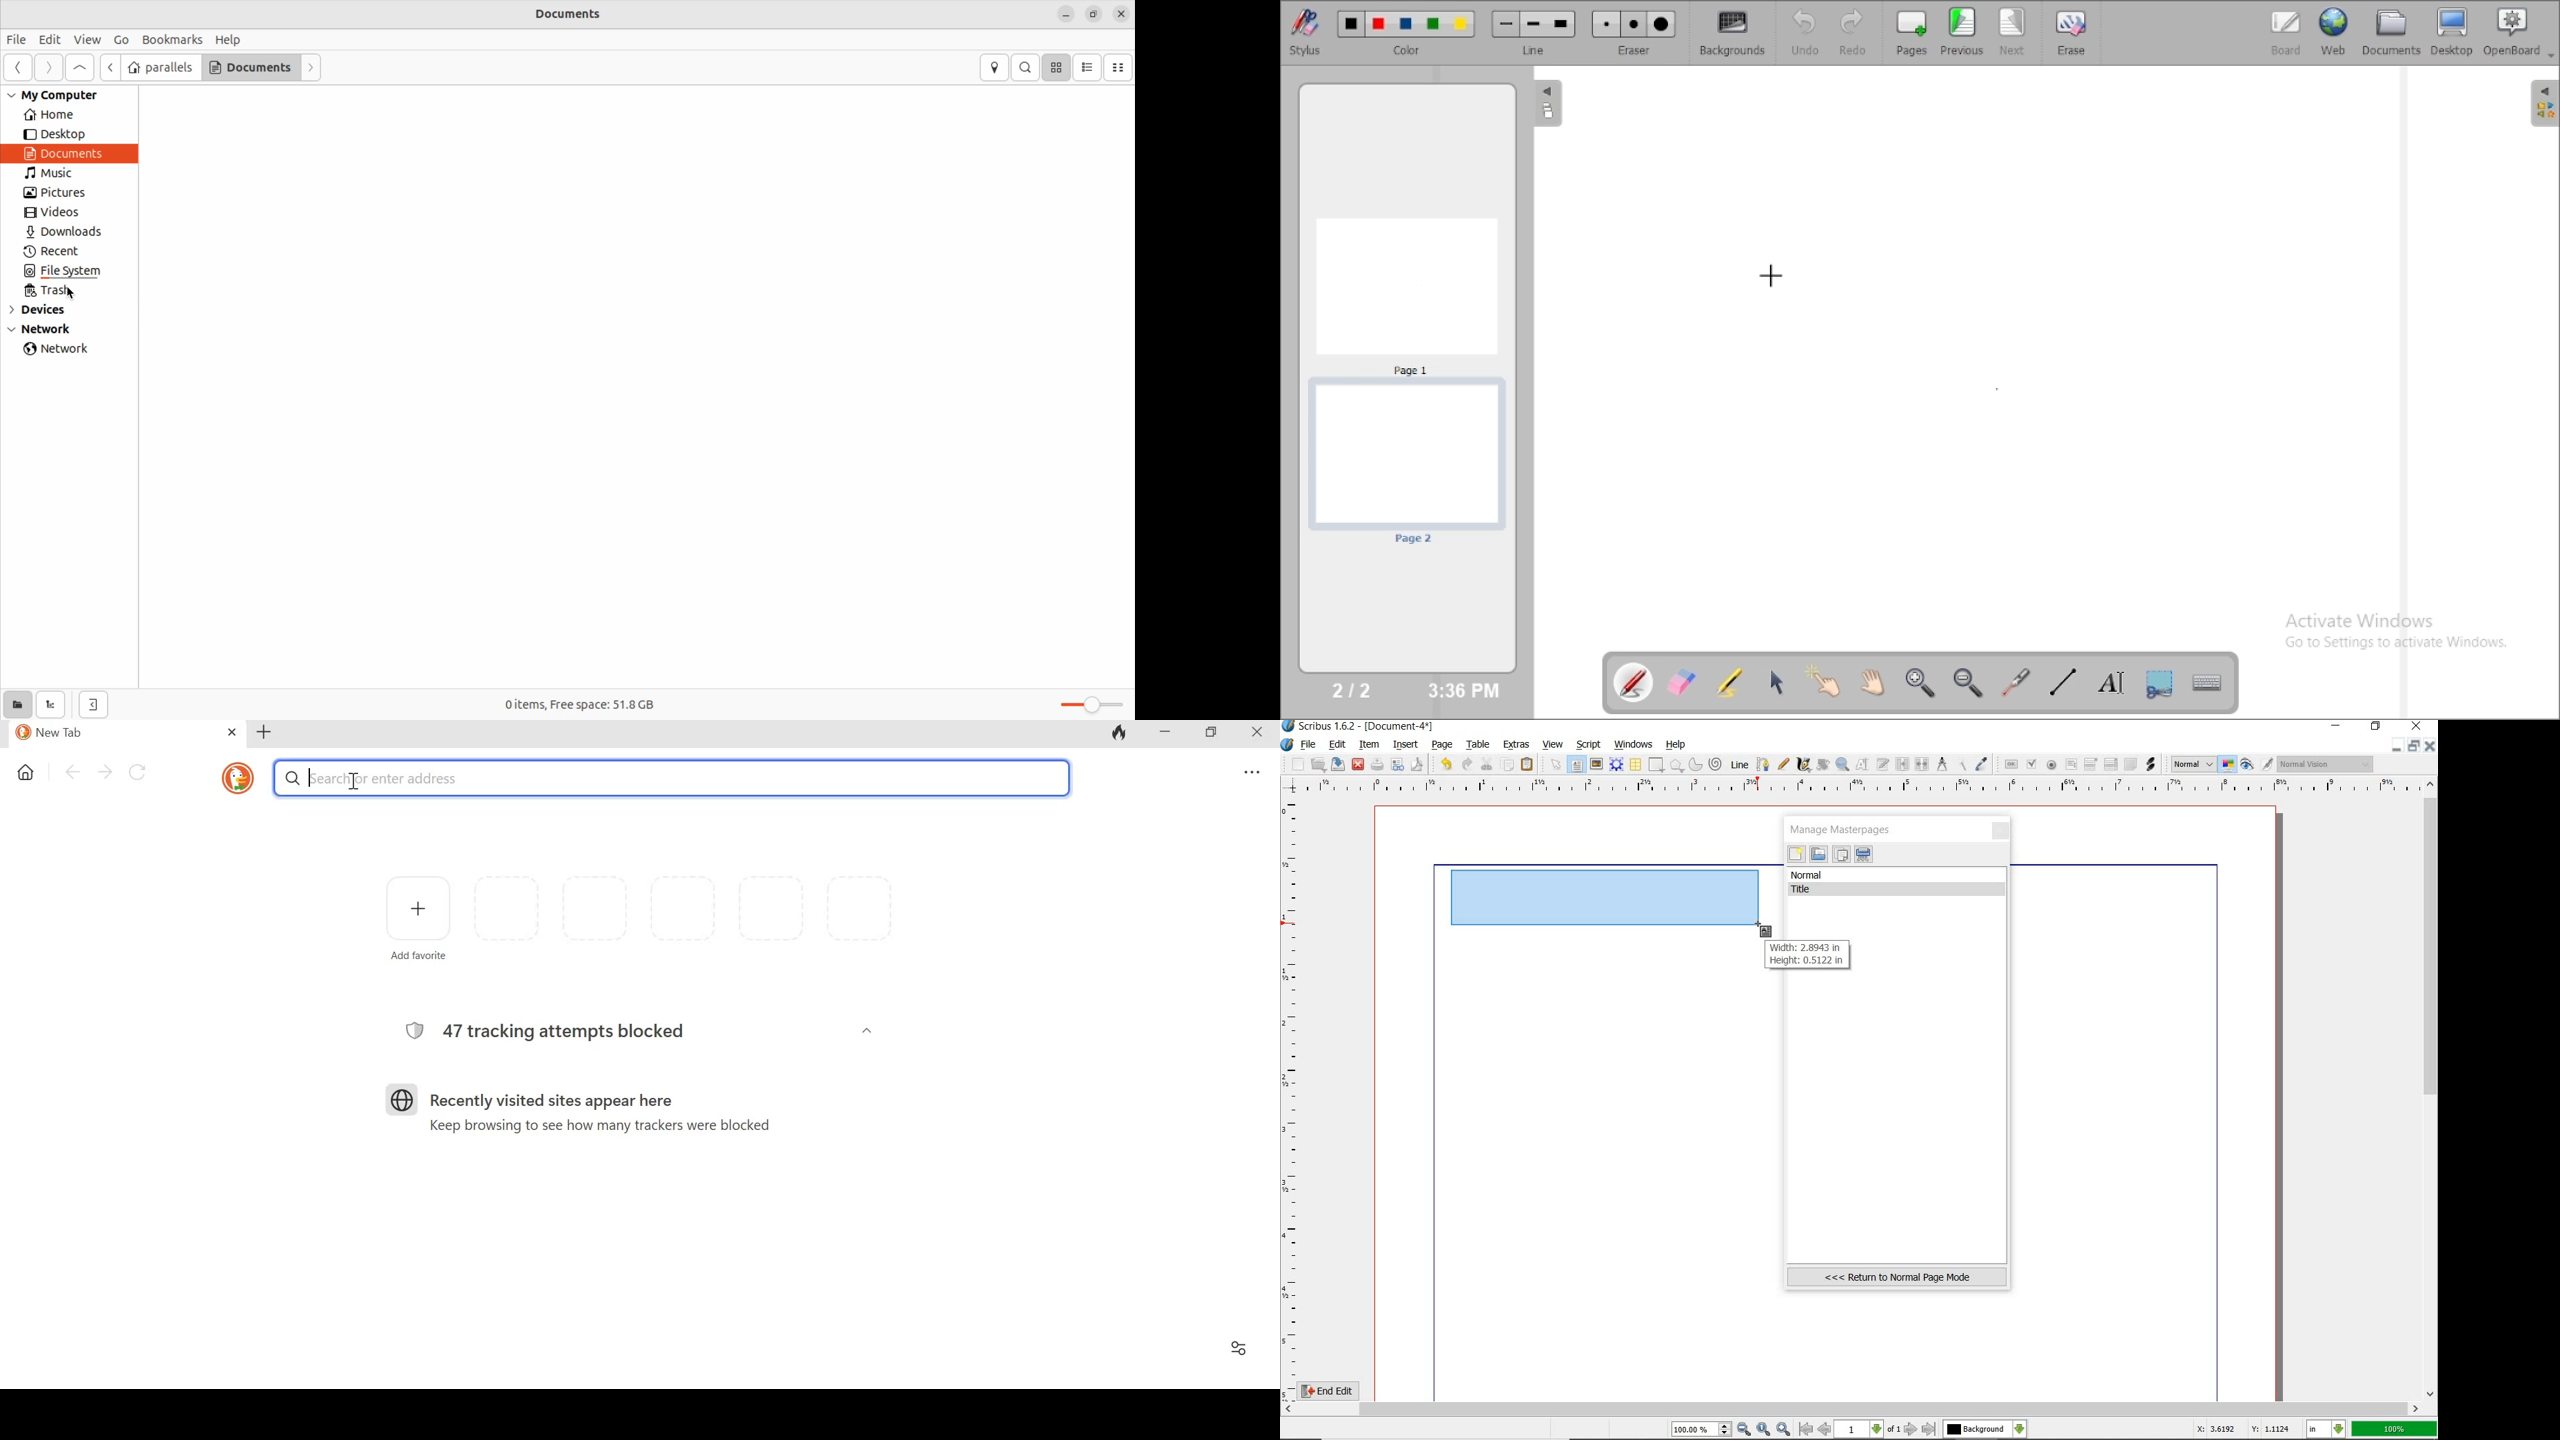 The width and height of the screenshot is (2576, 1456). I want to click on Normal Vision, so click(2327, 766).